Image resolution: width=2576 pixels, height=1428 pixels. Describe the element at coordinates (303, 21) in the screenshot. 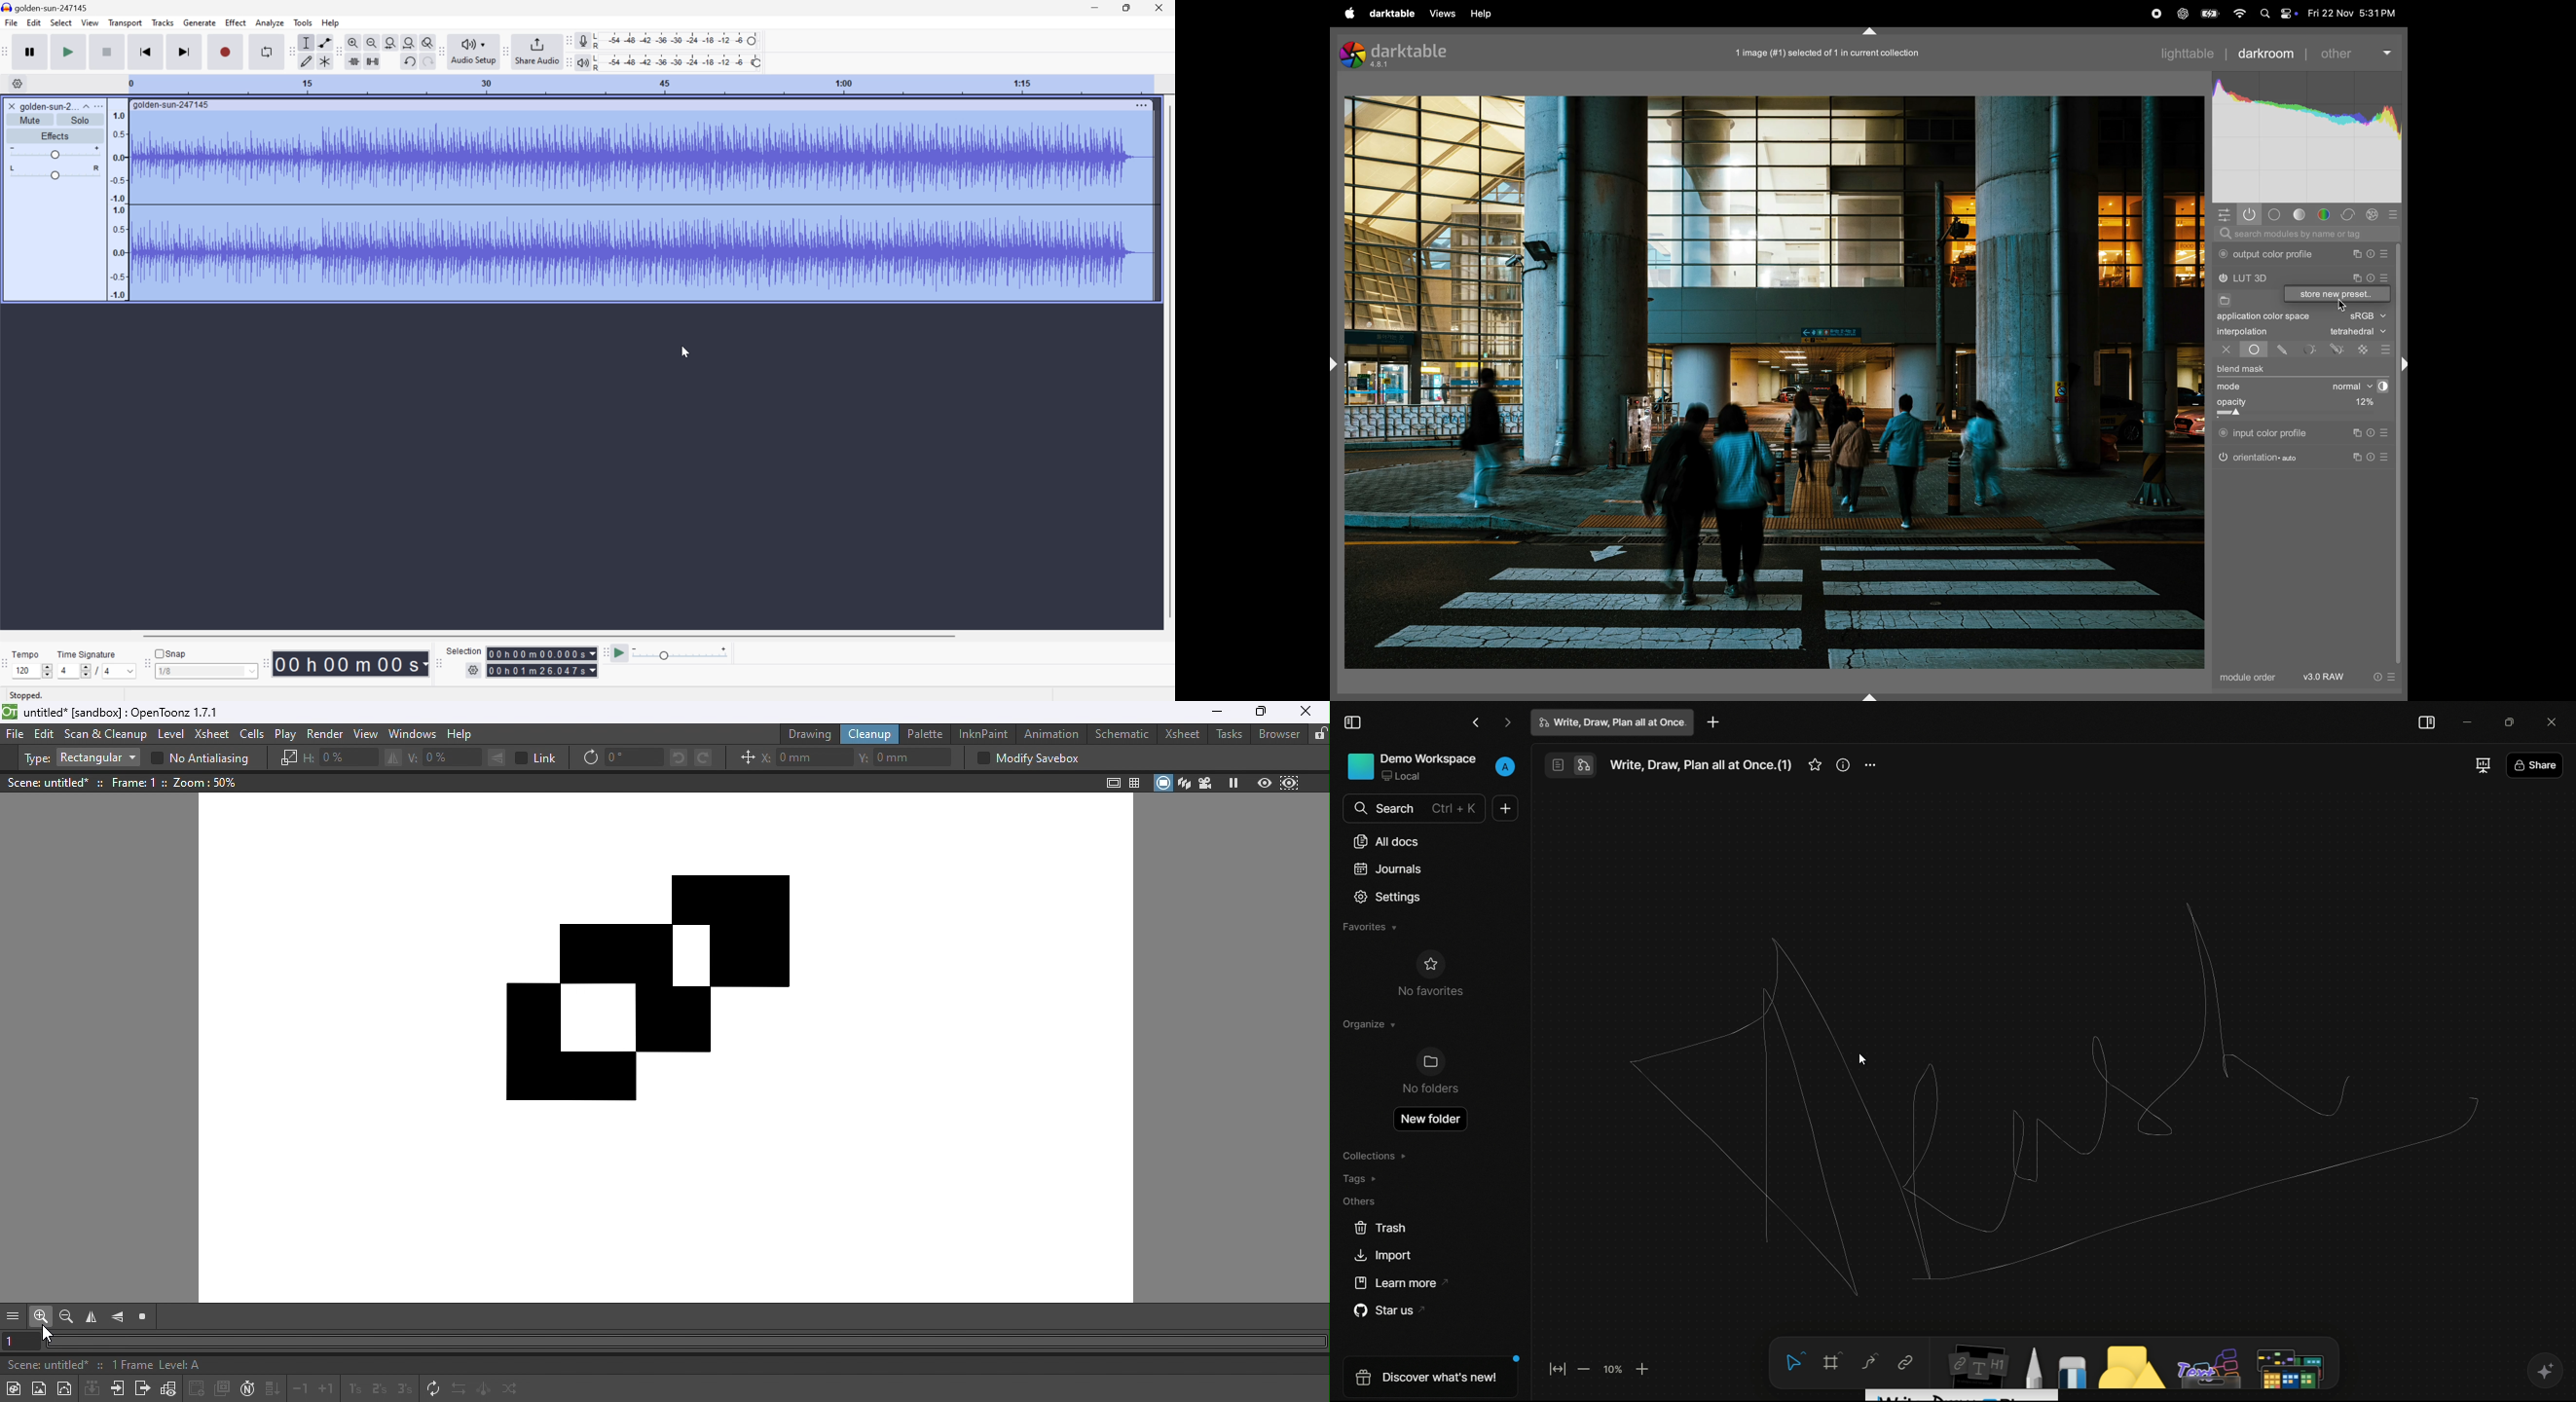

I see `Tools` at that location.